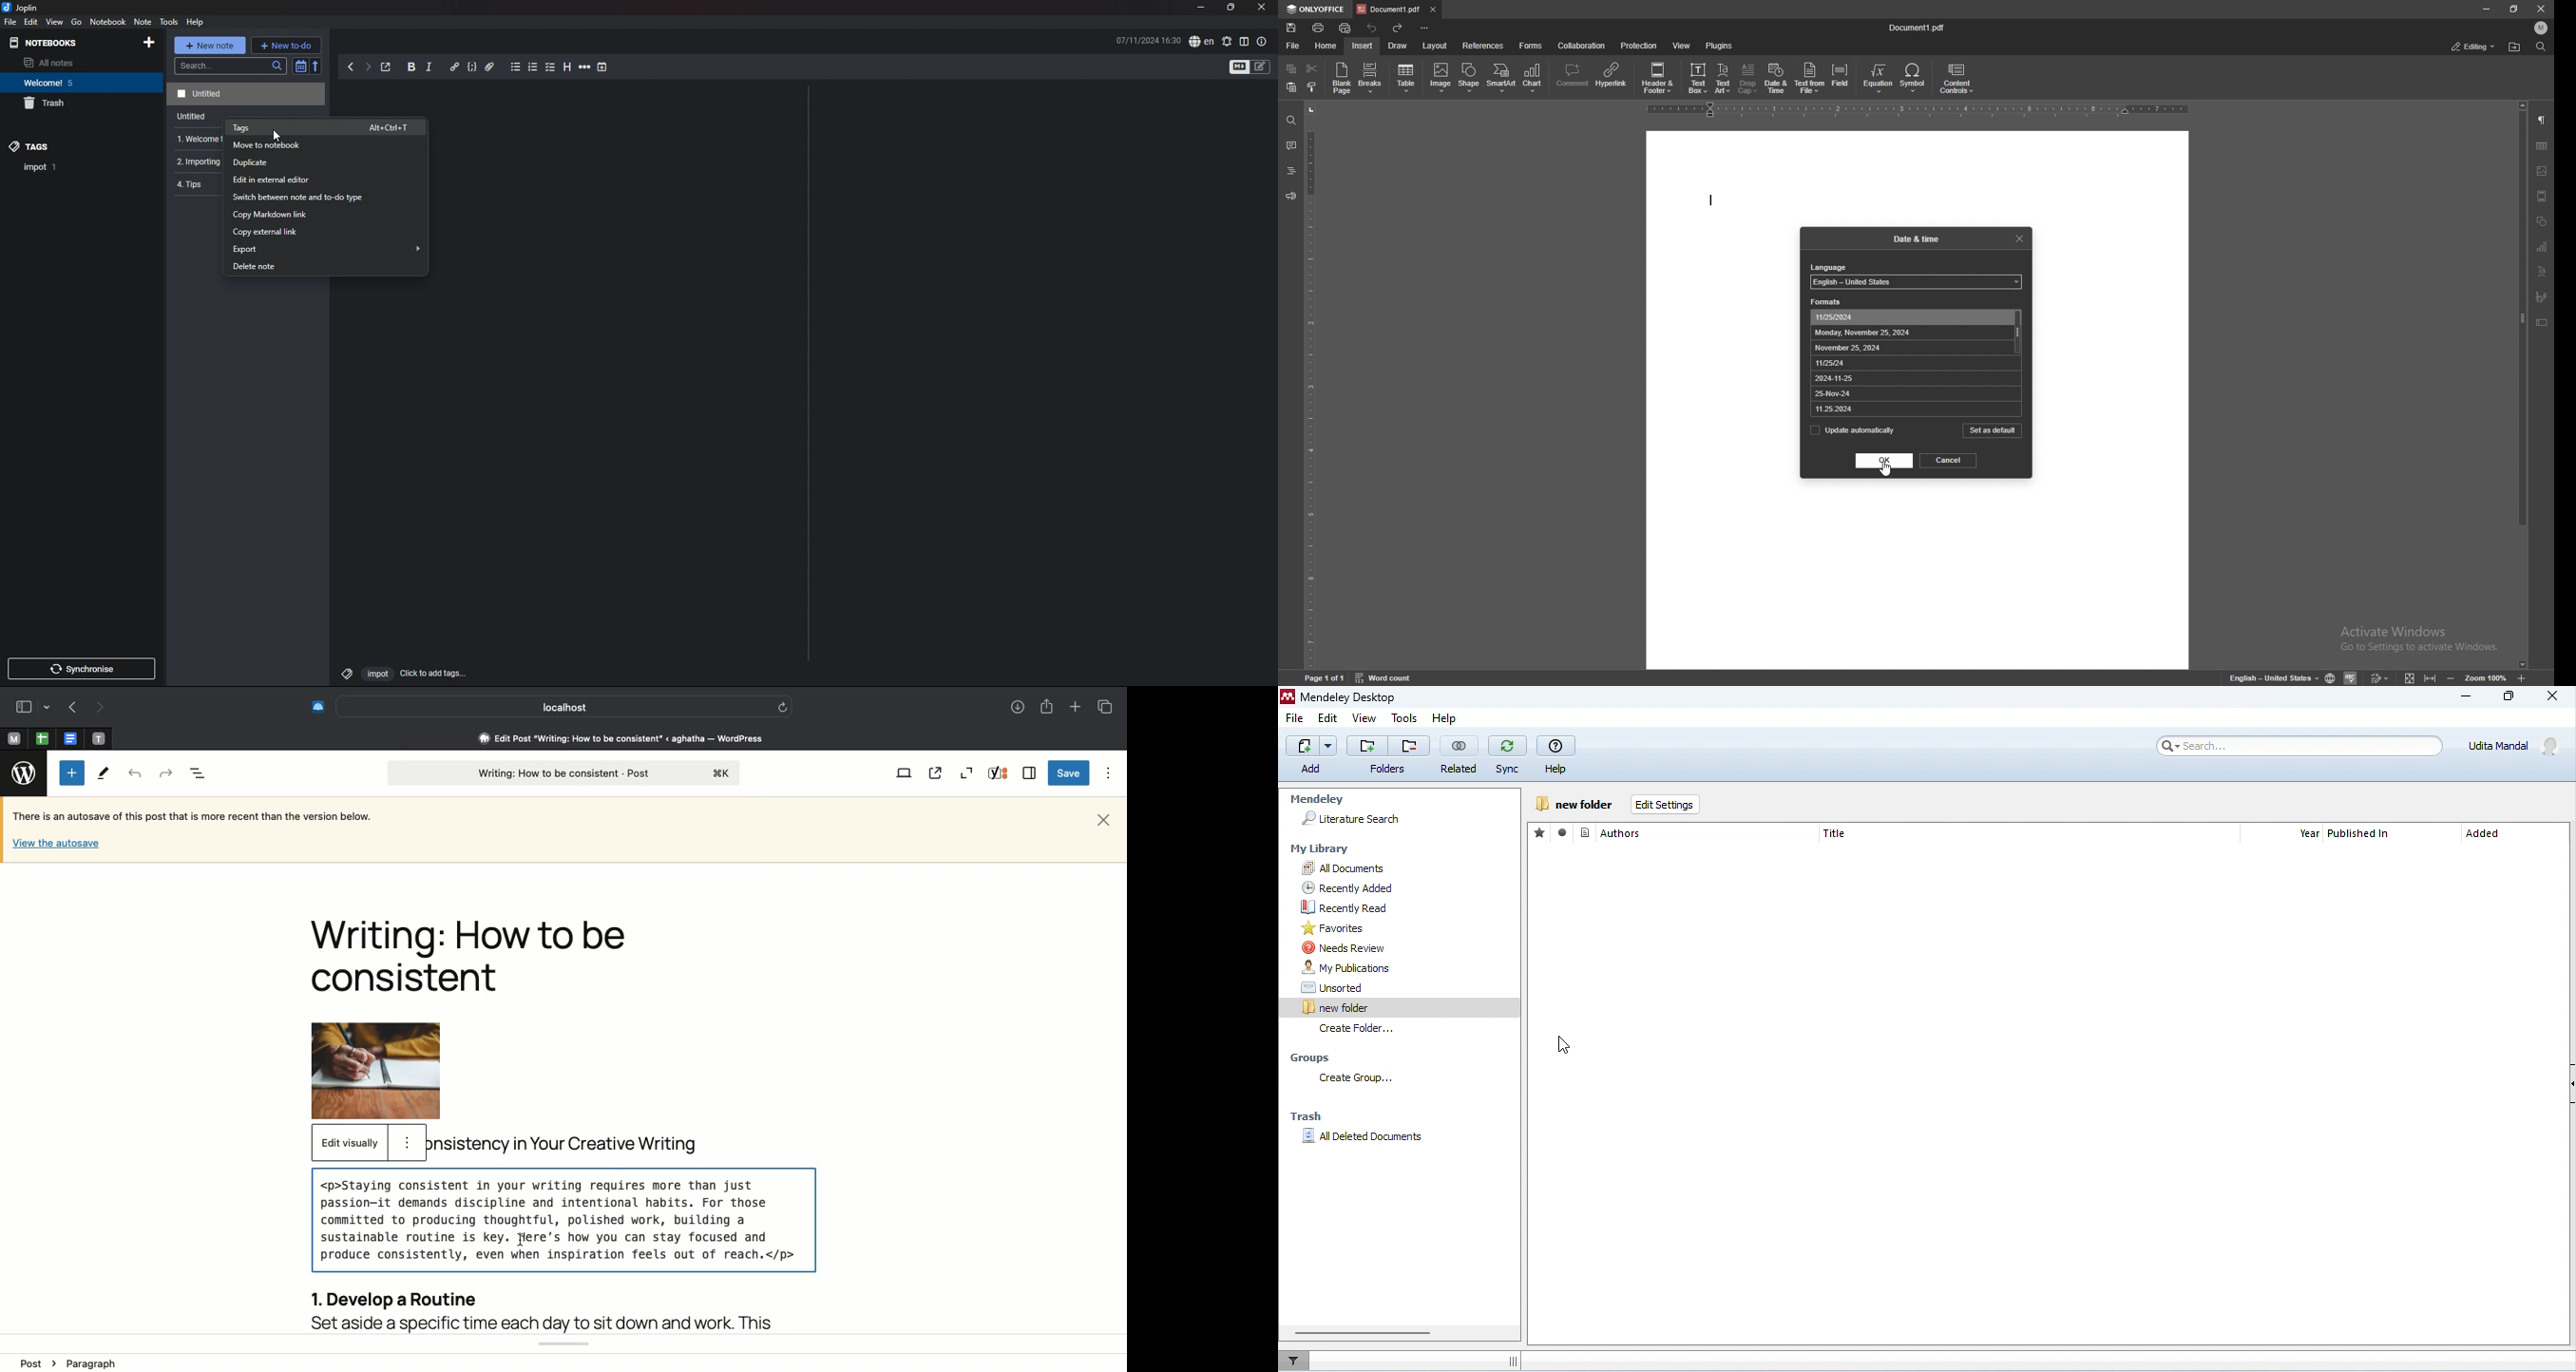 The width and height of the screenshot is (2576, 1372). What do you see at coordinates (1409, 907) in the screenshot?
I see `recently read` at bounding box center [1409, 907].